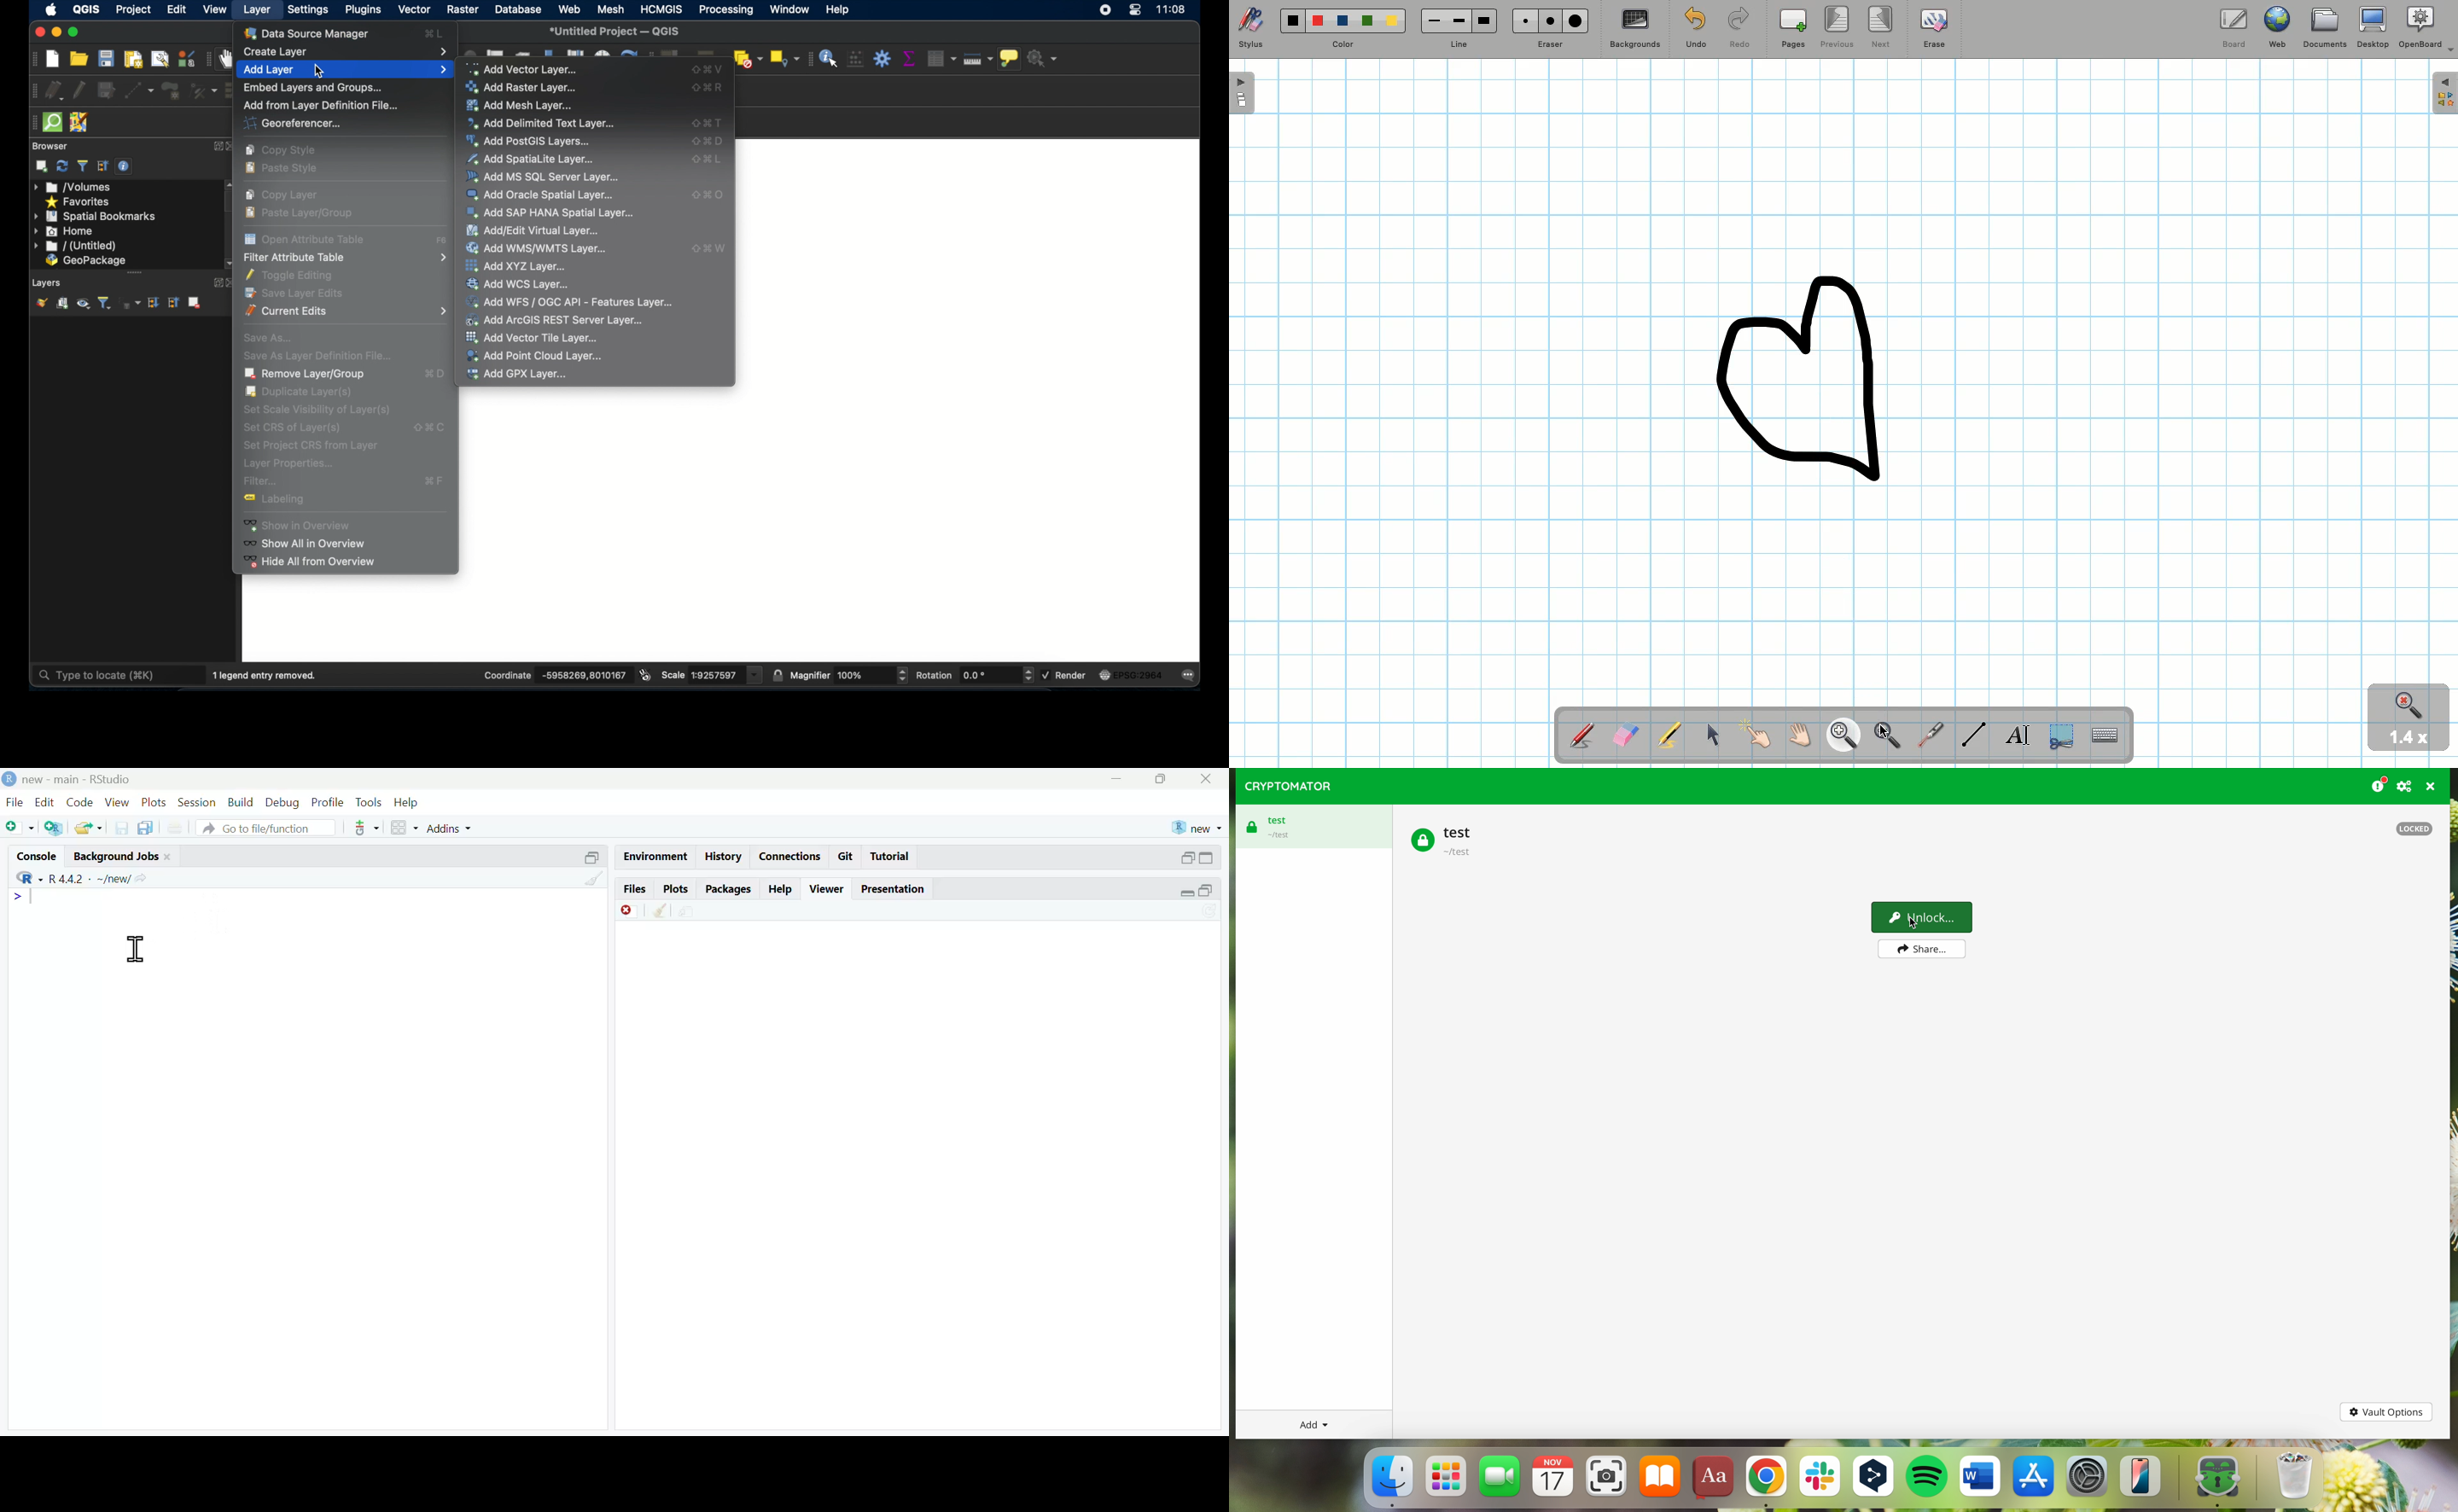 The height and width of the screenshot is (1512, 2464). What do you see at coordinates (728, 888) in the screenshot?
I see `Packages` at bounding box center [728, 888].